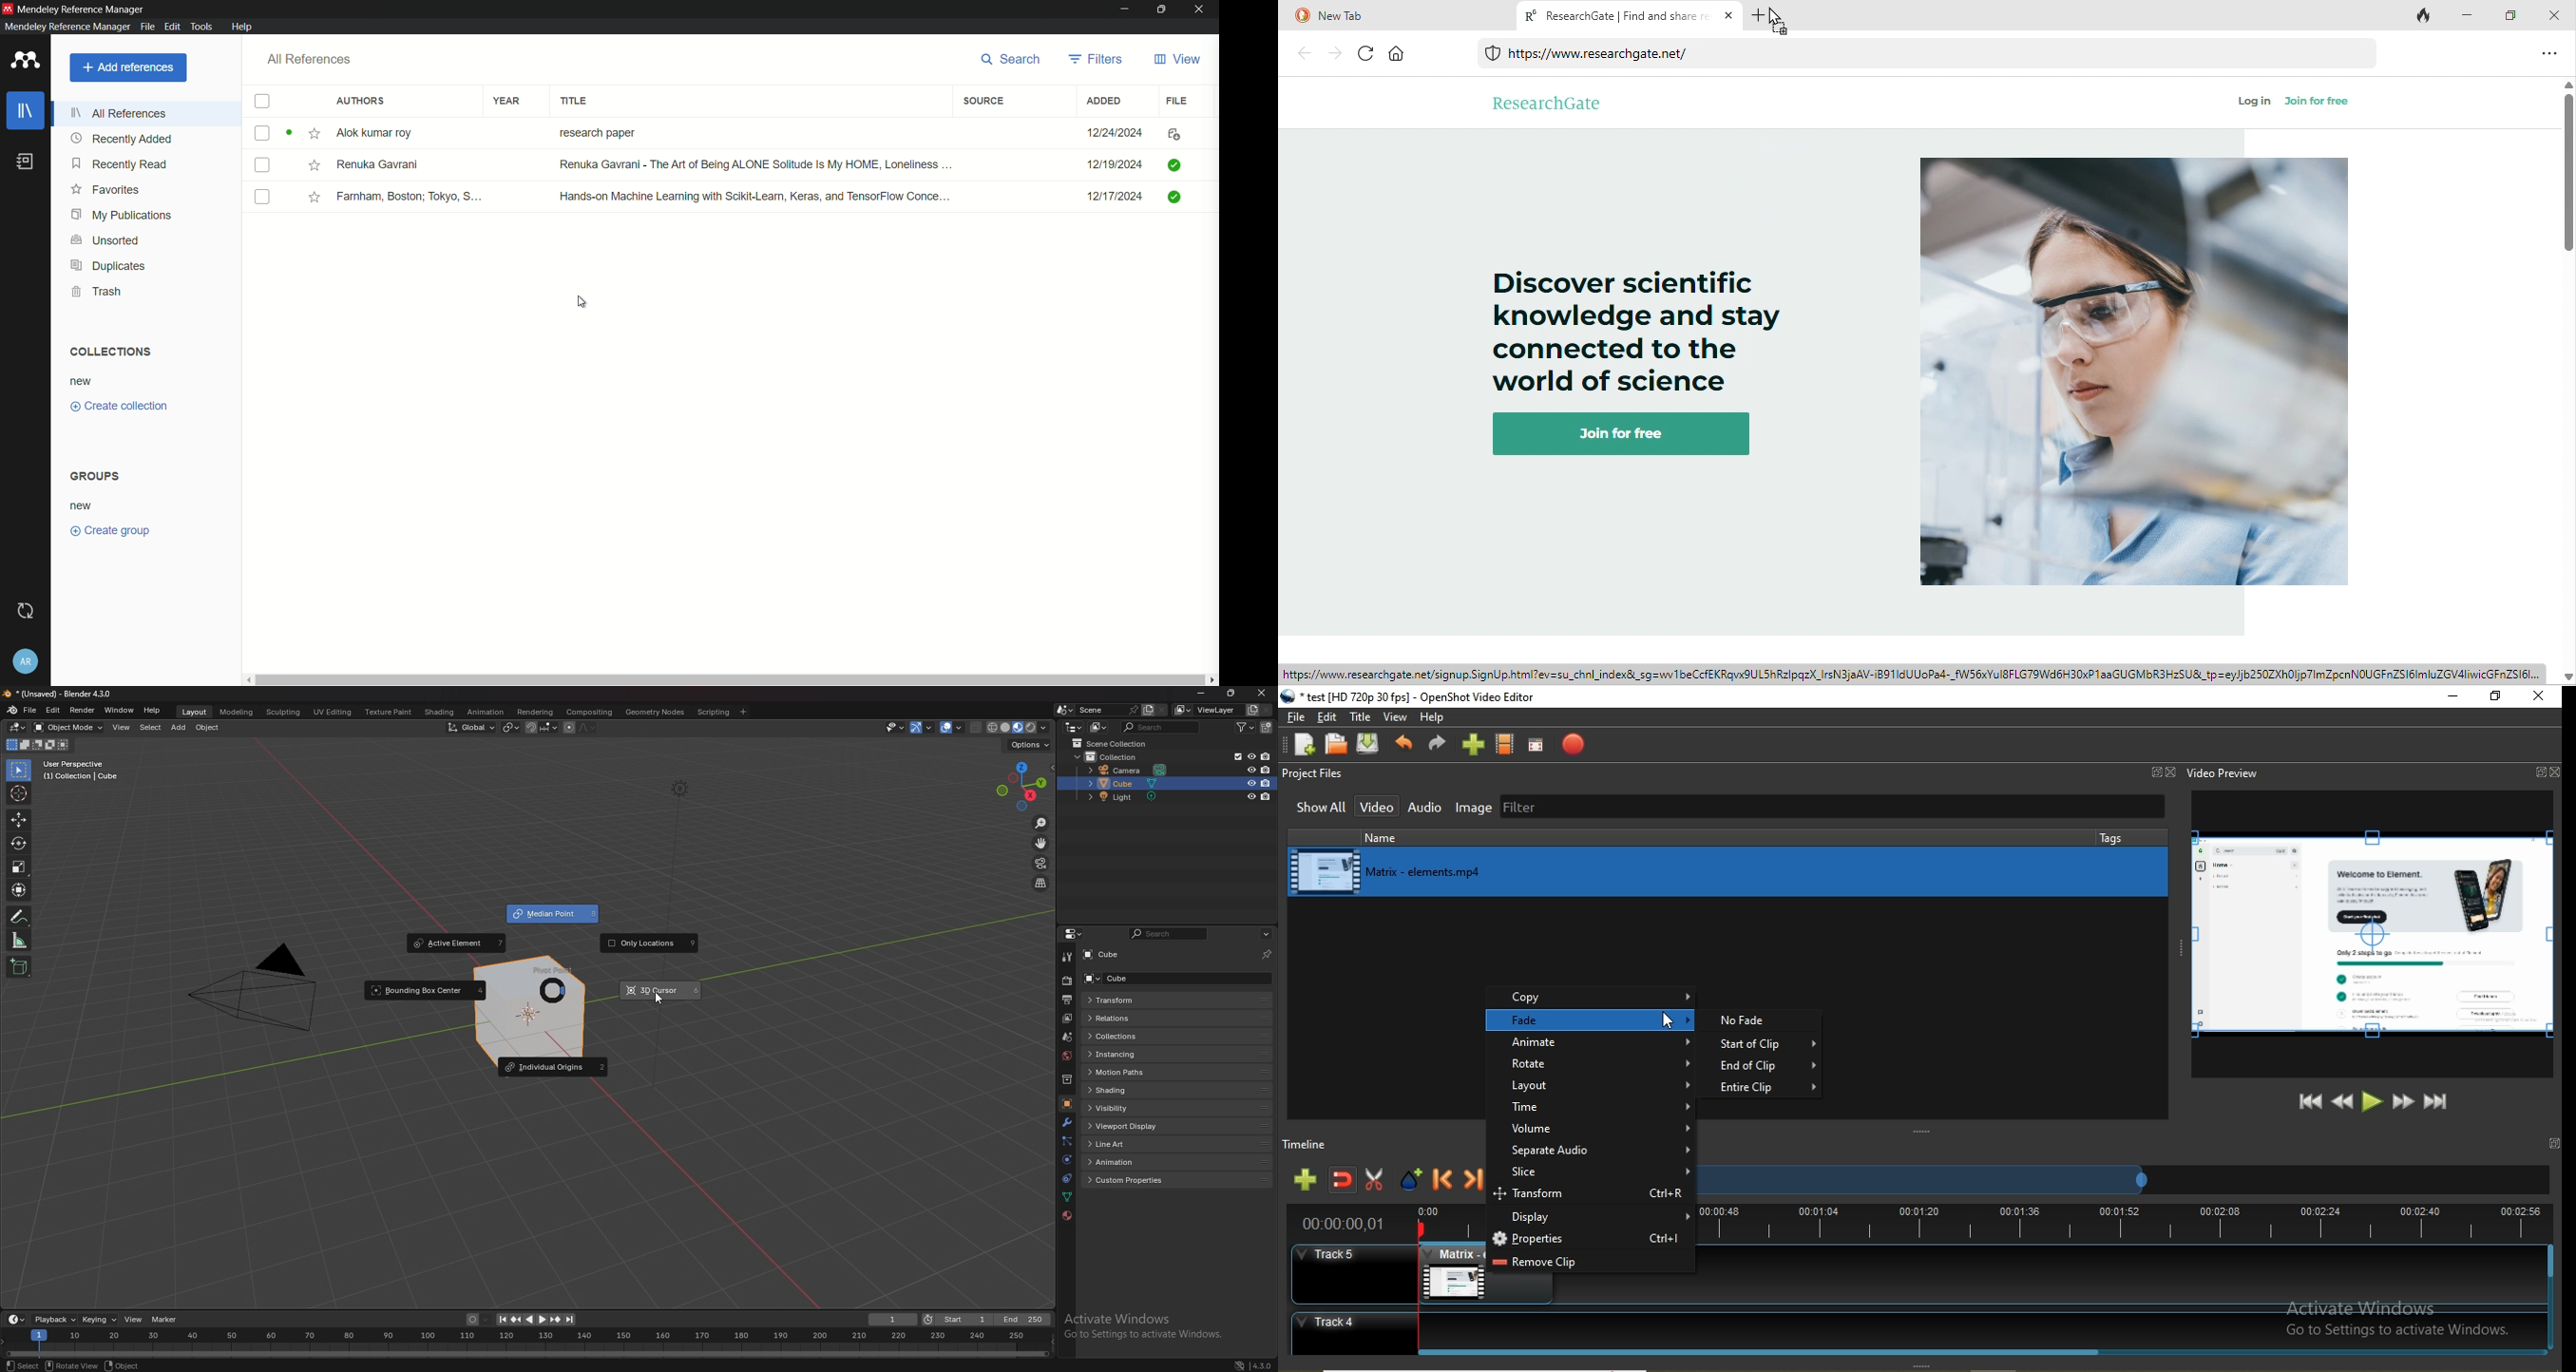 Image resolution: width=2576 pixels, height=1372 pixels. What do you see at coordinates (1251, 756) in the screenshot?
I see `hide in viewport` at bounding box center [1251, 756].